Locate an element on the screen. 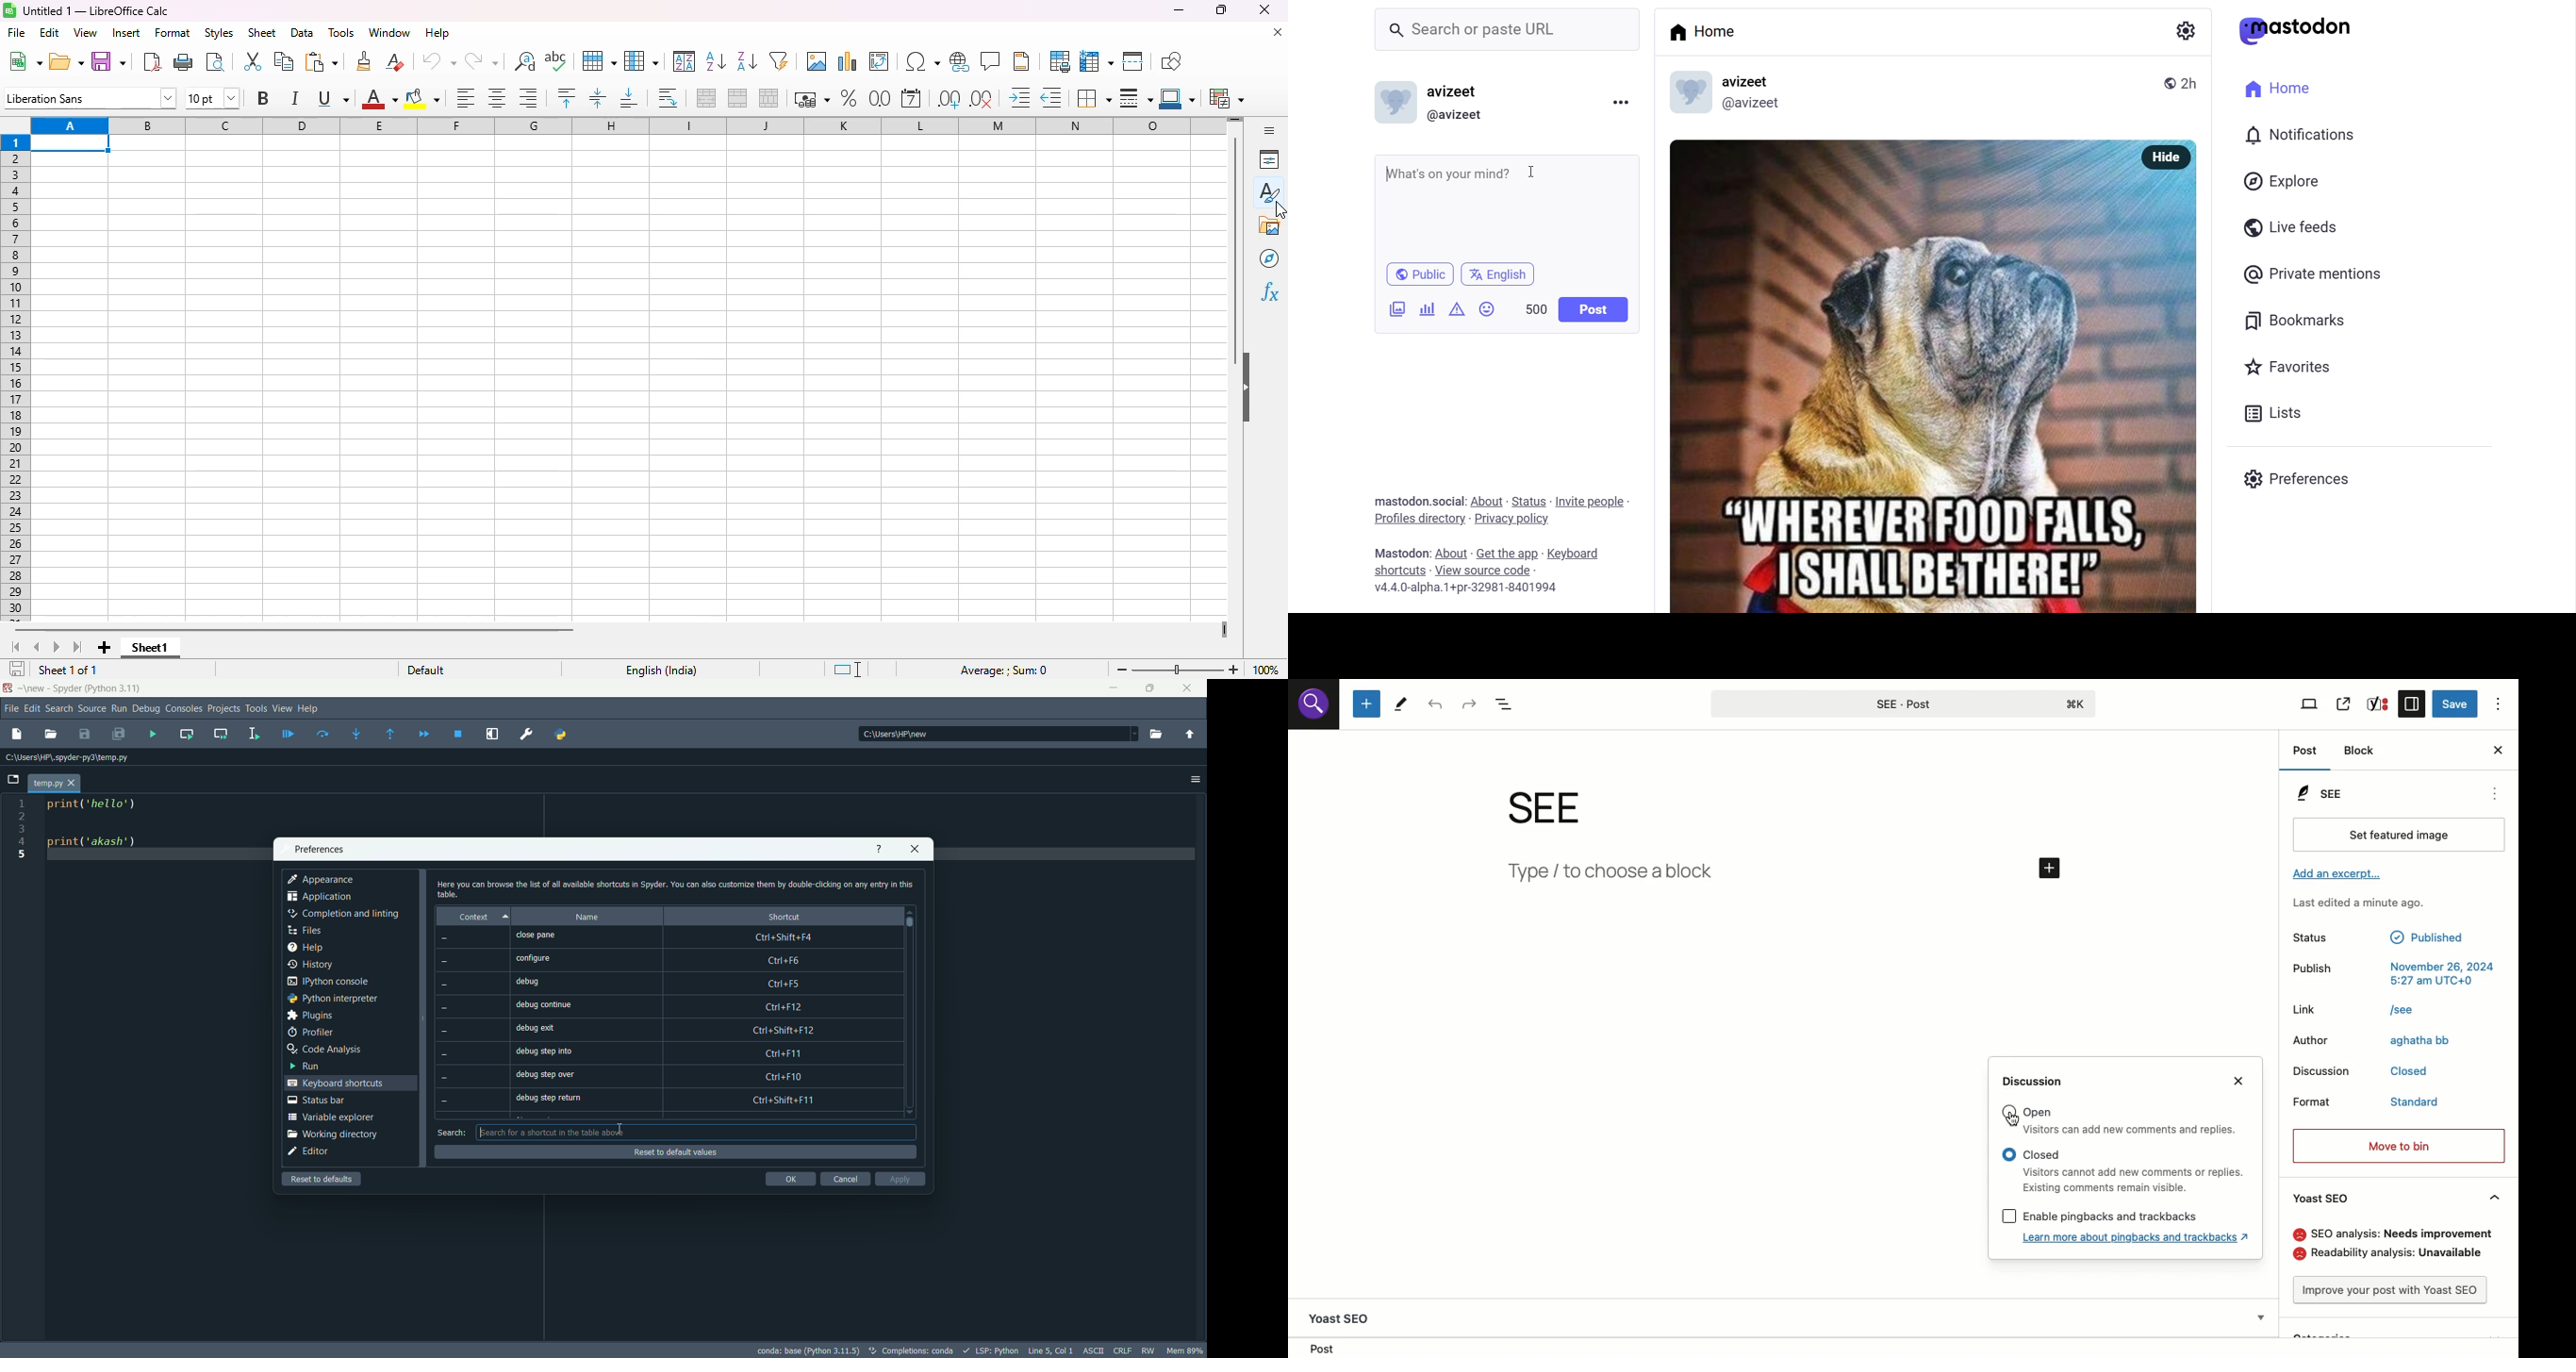  Post is located at coordinates (2305, 750).